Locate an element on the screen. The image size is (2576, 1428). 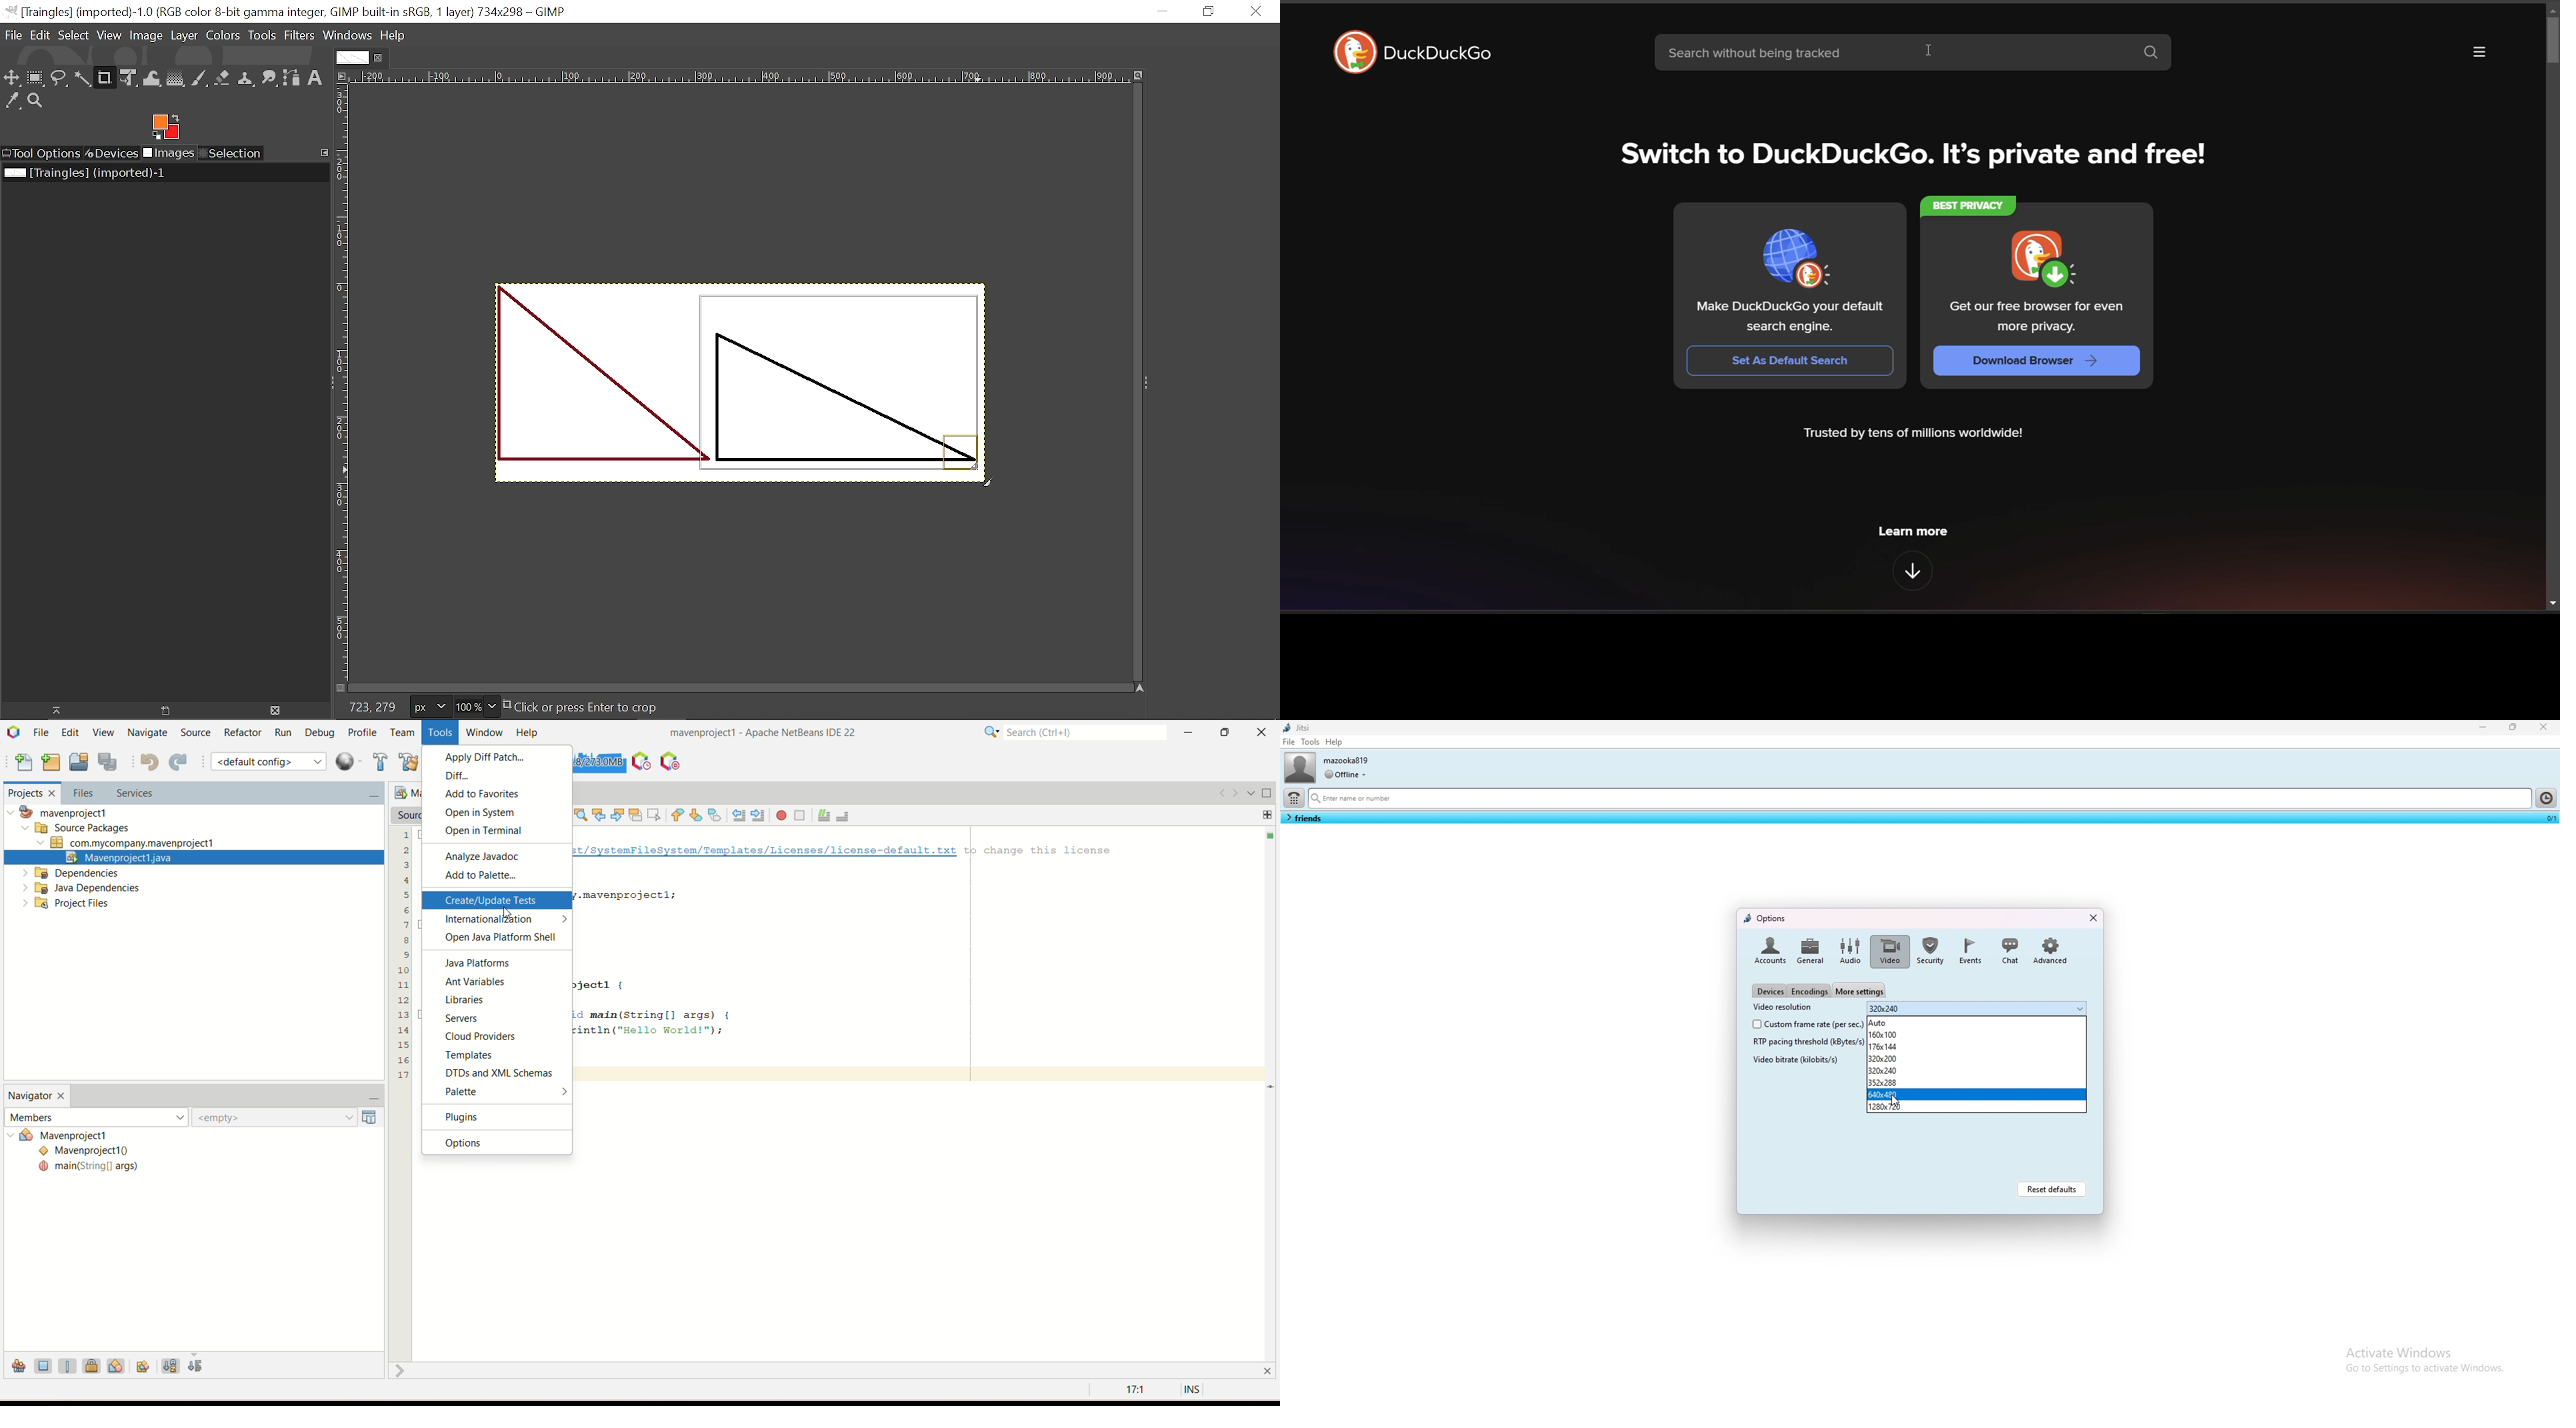
resize is located at coordinates (2515, 727).